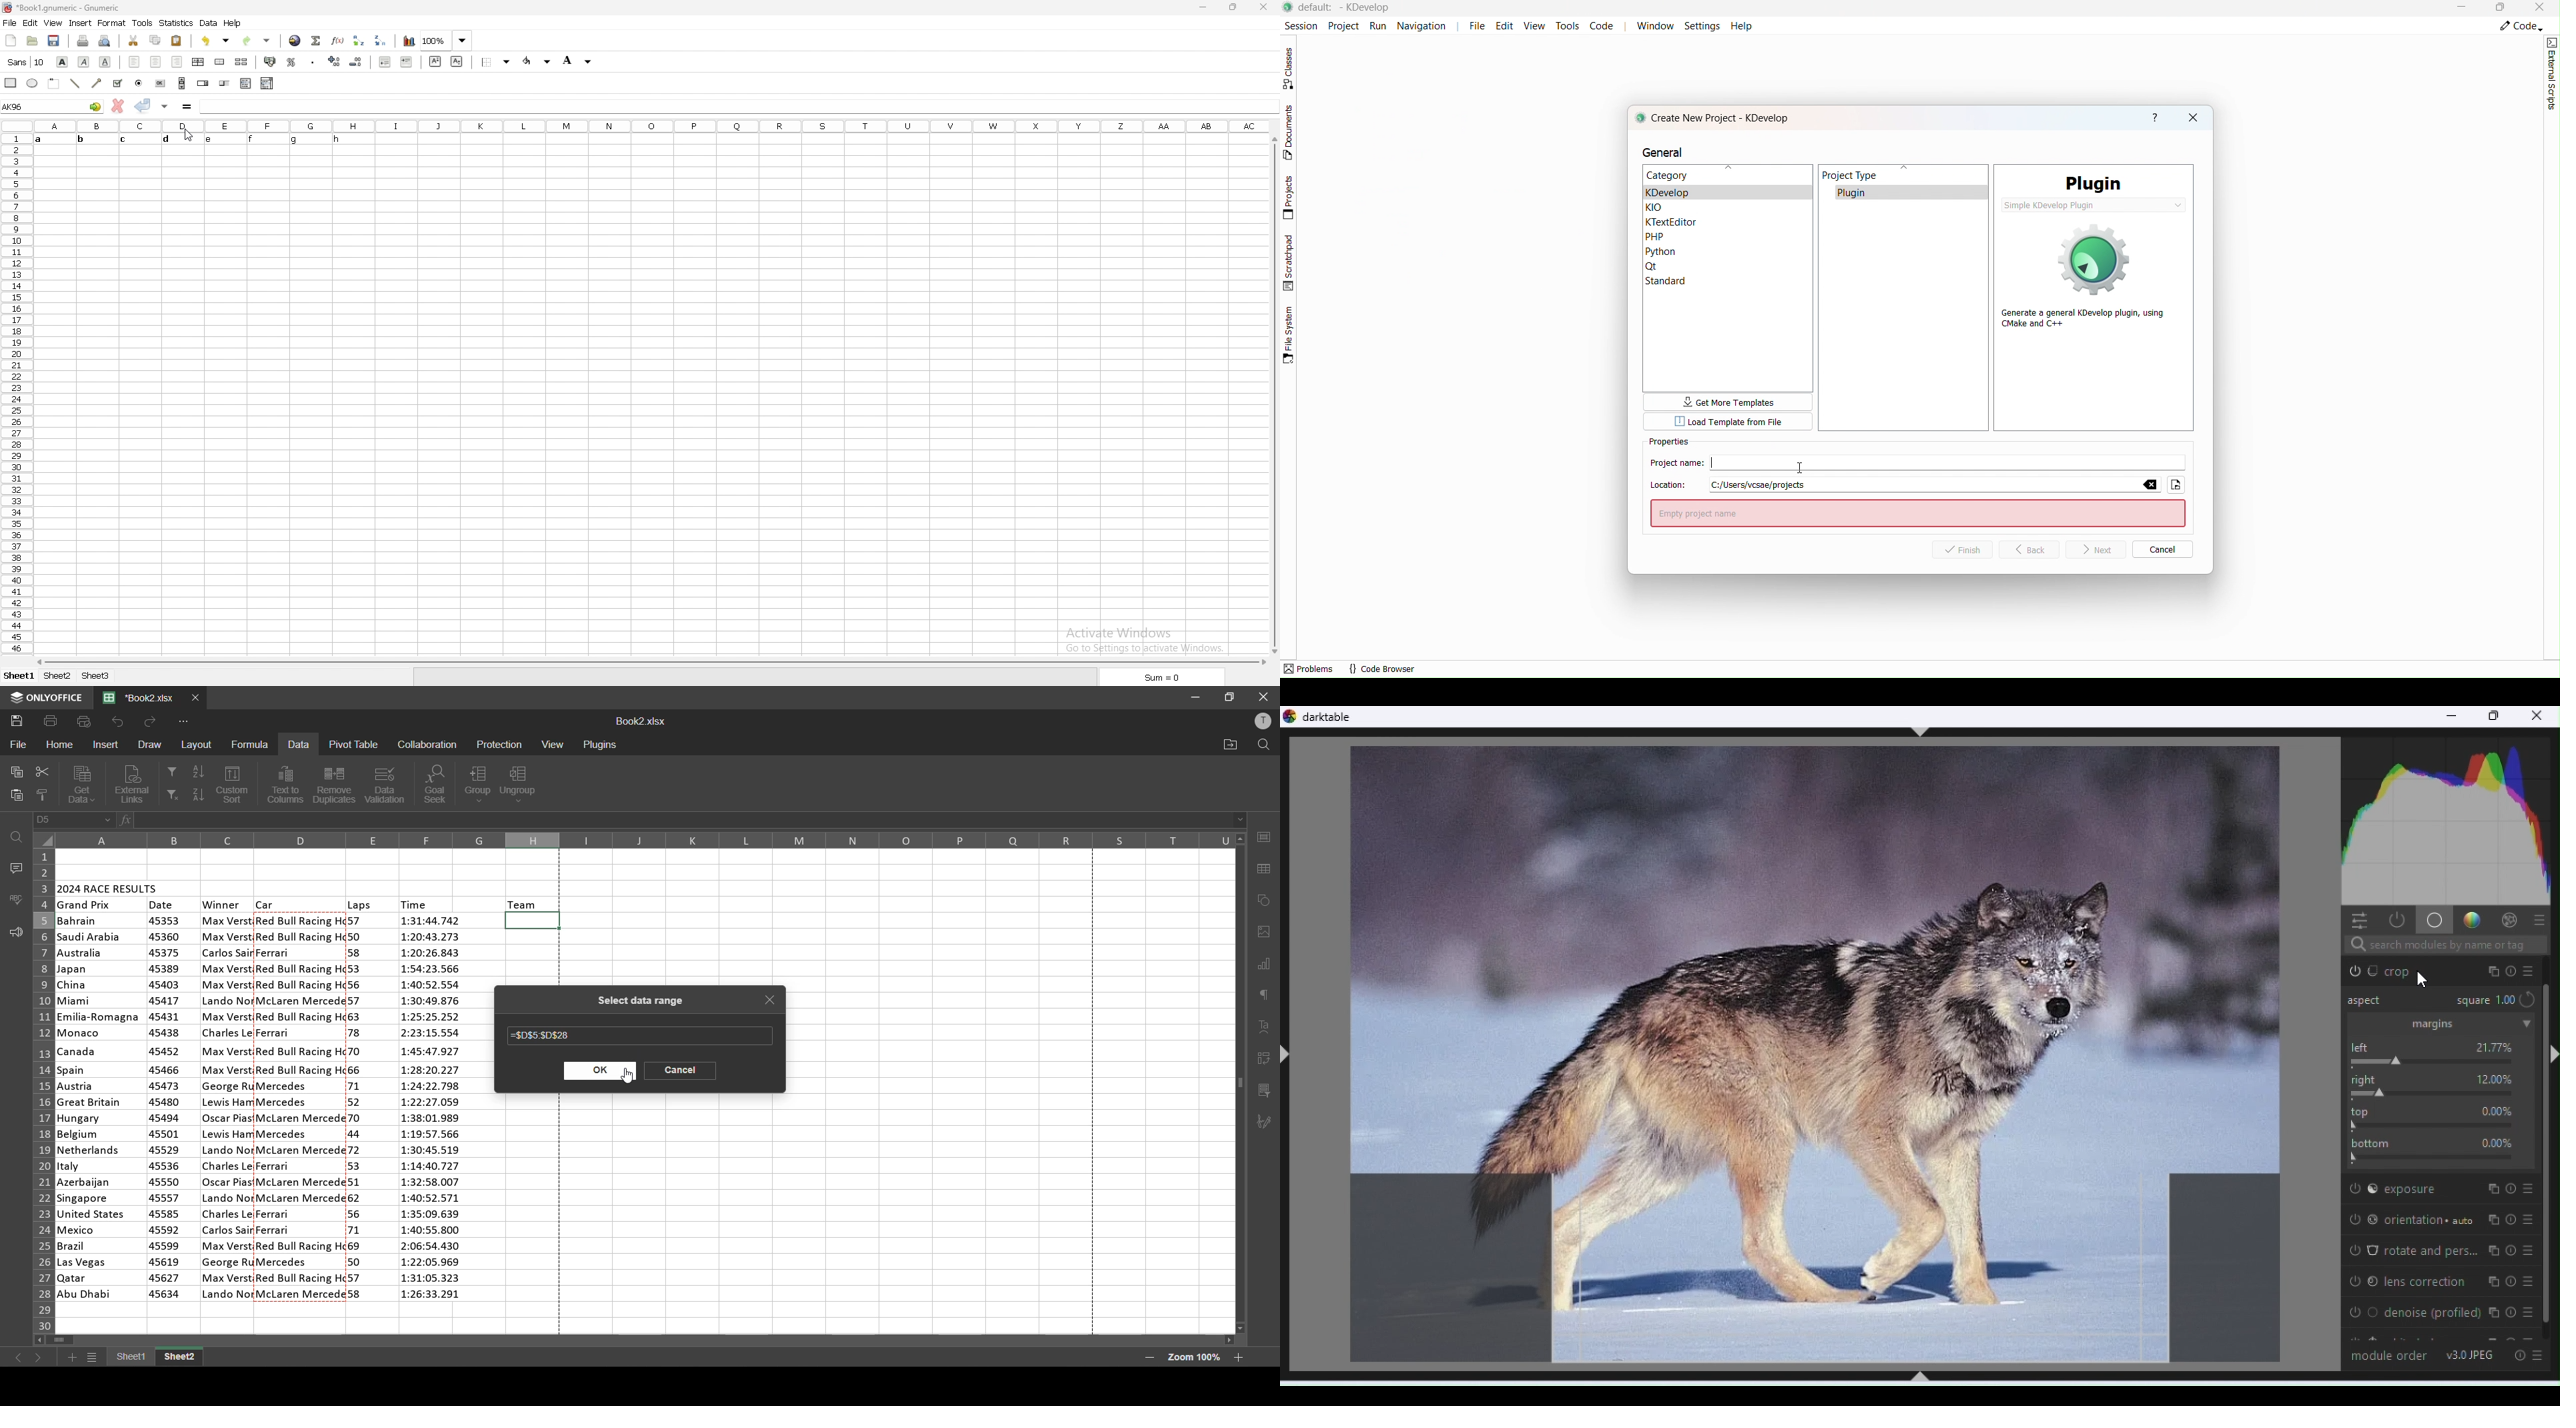  I want to click on fx, so click(127, 822).